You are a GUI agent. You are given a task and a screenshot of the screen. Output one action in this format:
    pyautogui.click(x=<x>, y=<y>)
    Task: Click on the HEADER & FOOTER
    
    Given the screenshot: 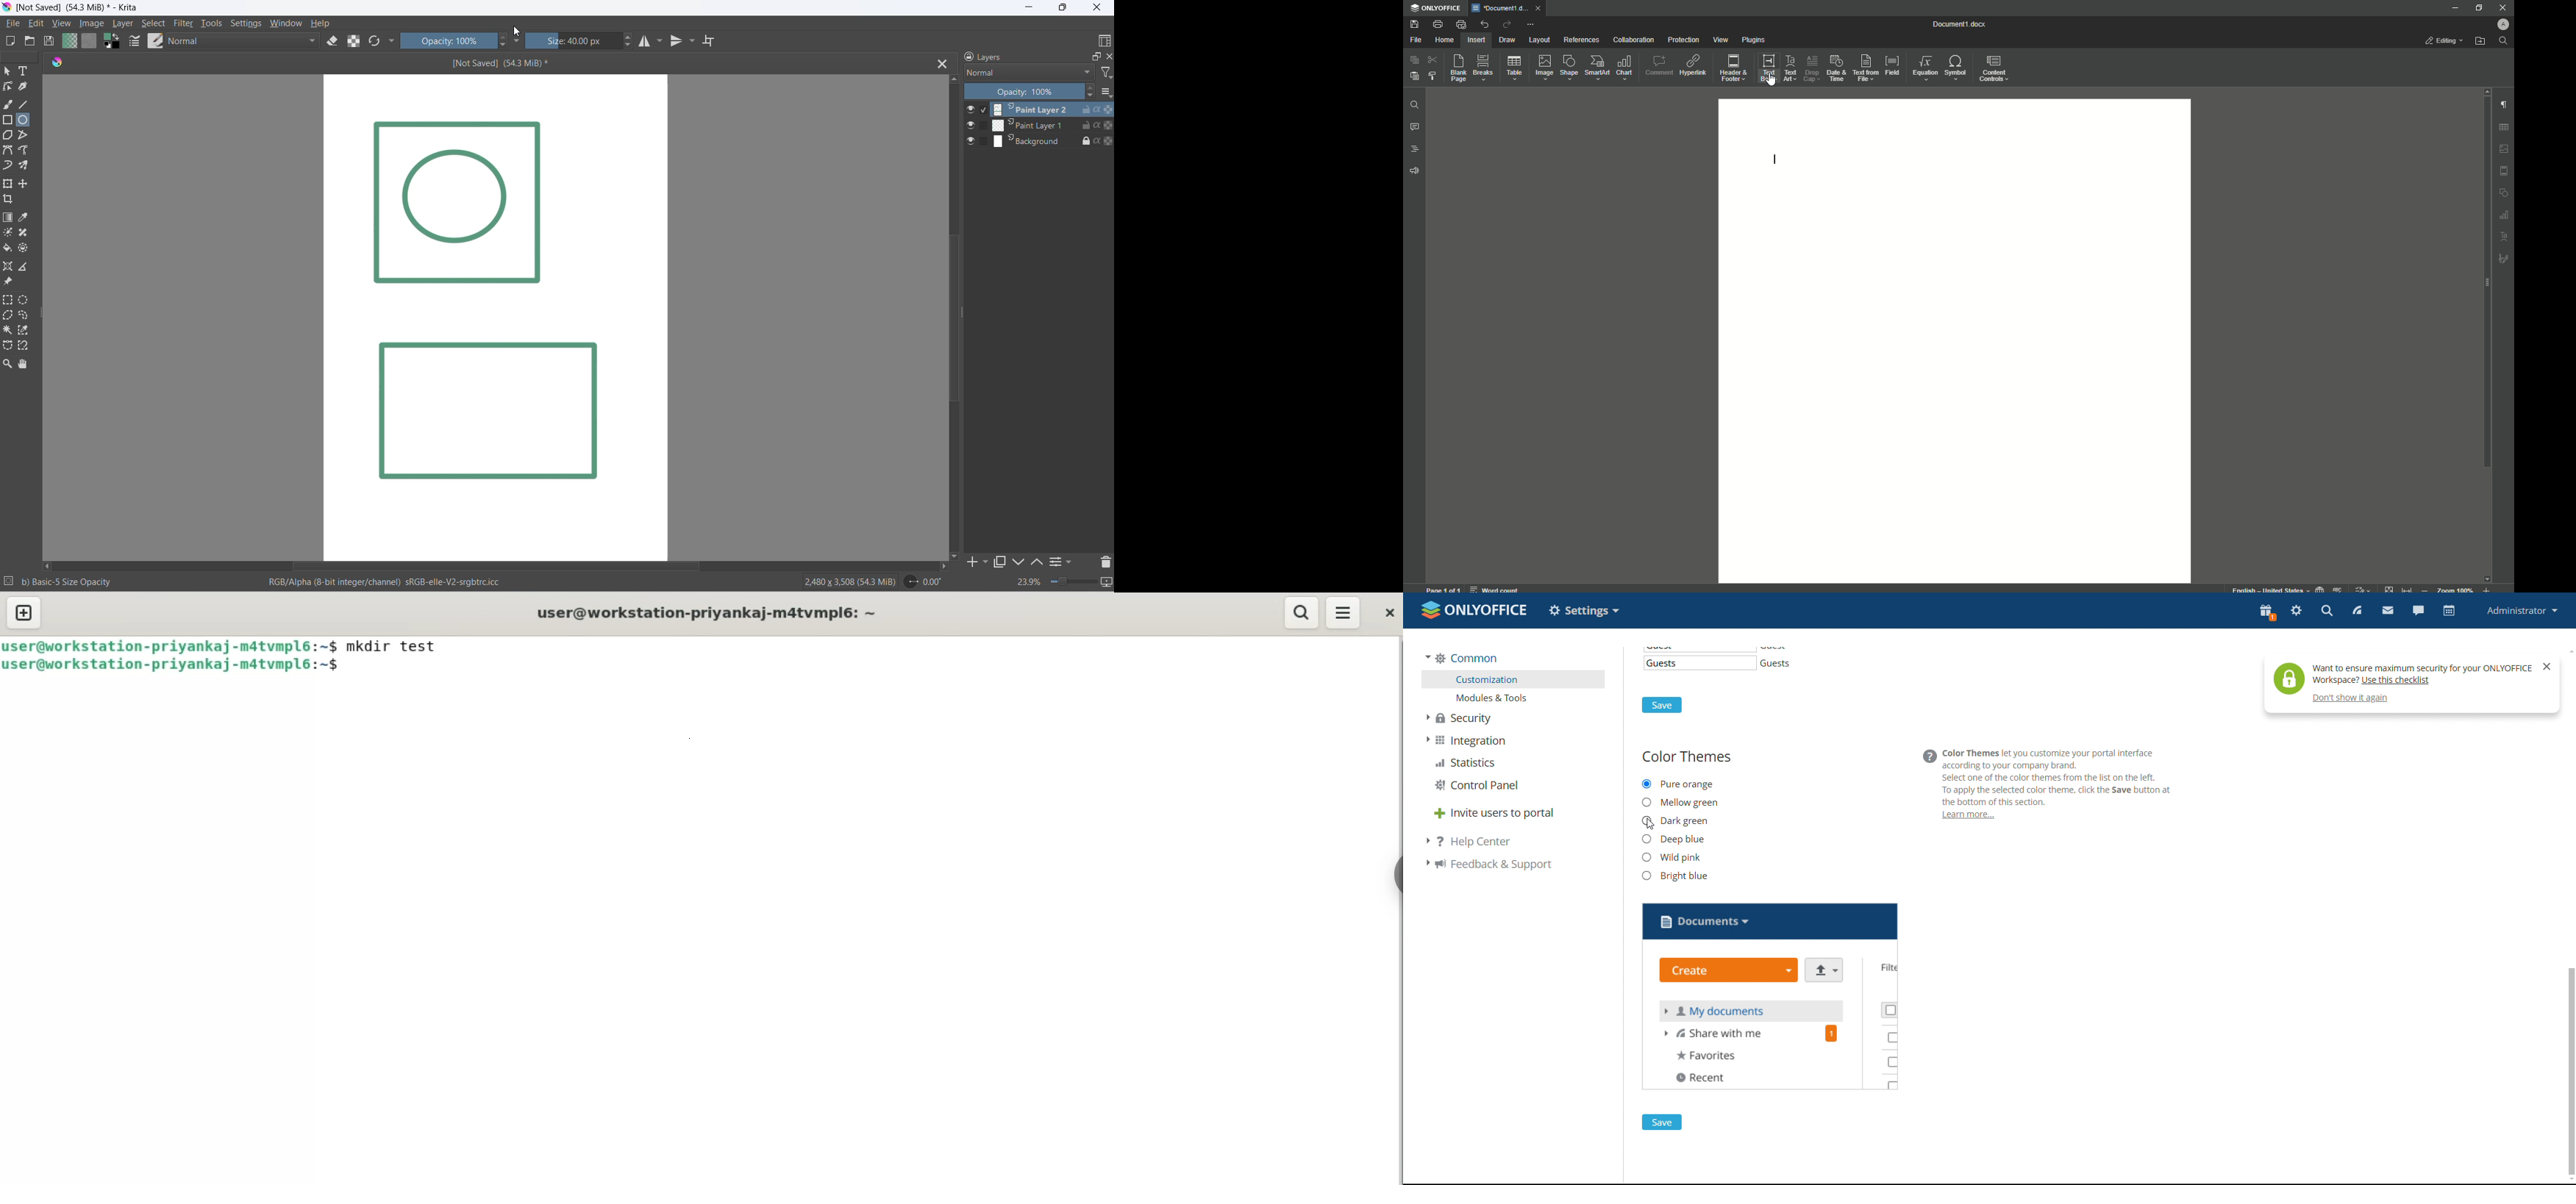 What is the action you would take?
    pyautogui.click(x=2504, y=171)
    